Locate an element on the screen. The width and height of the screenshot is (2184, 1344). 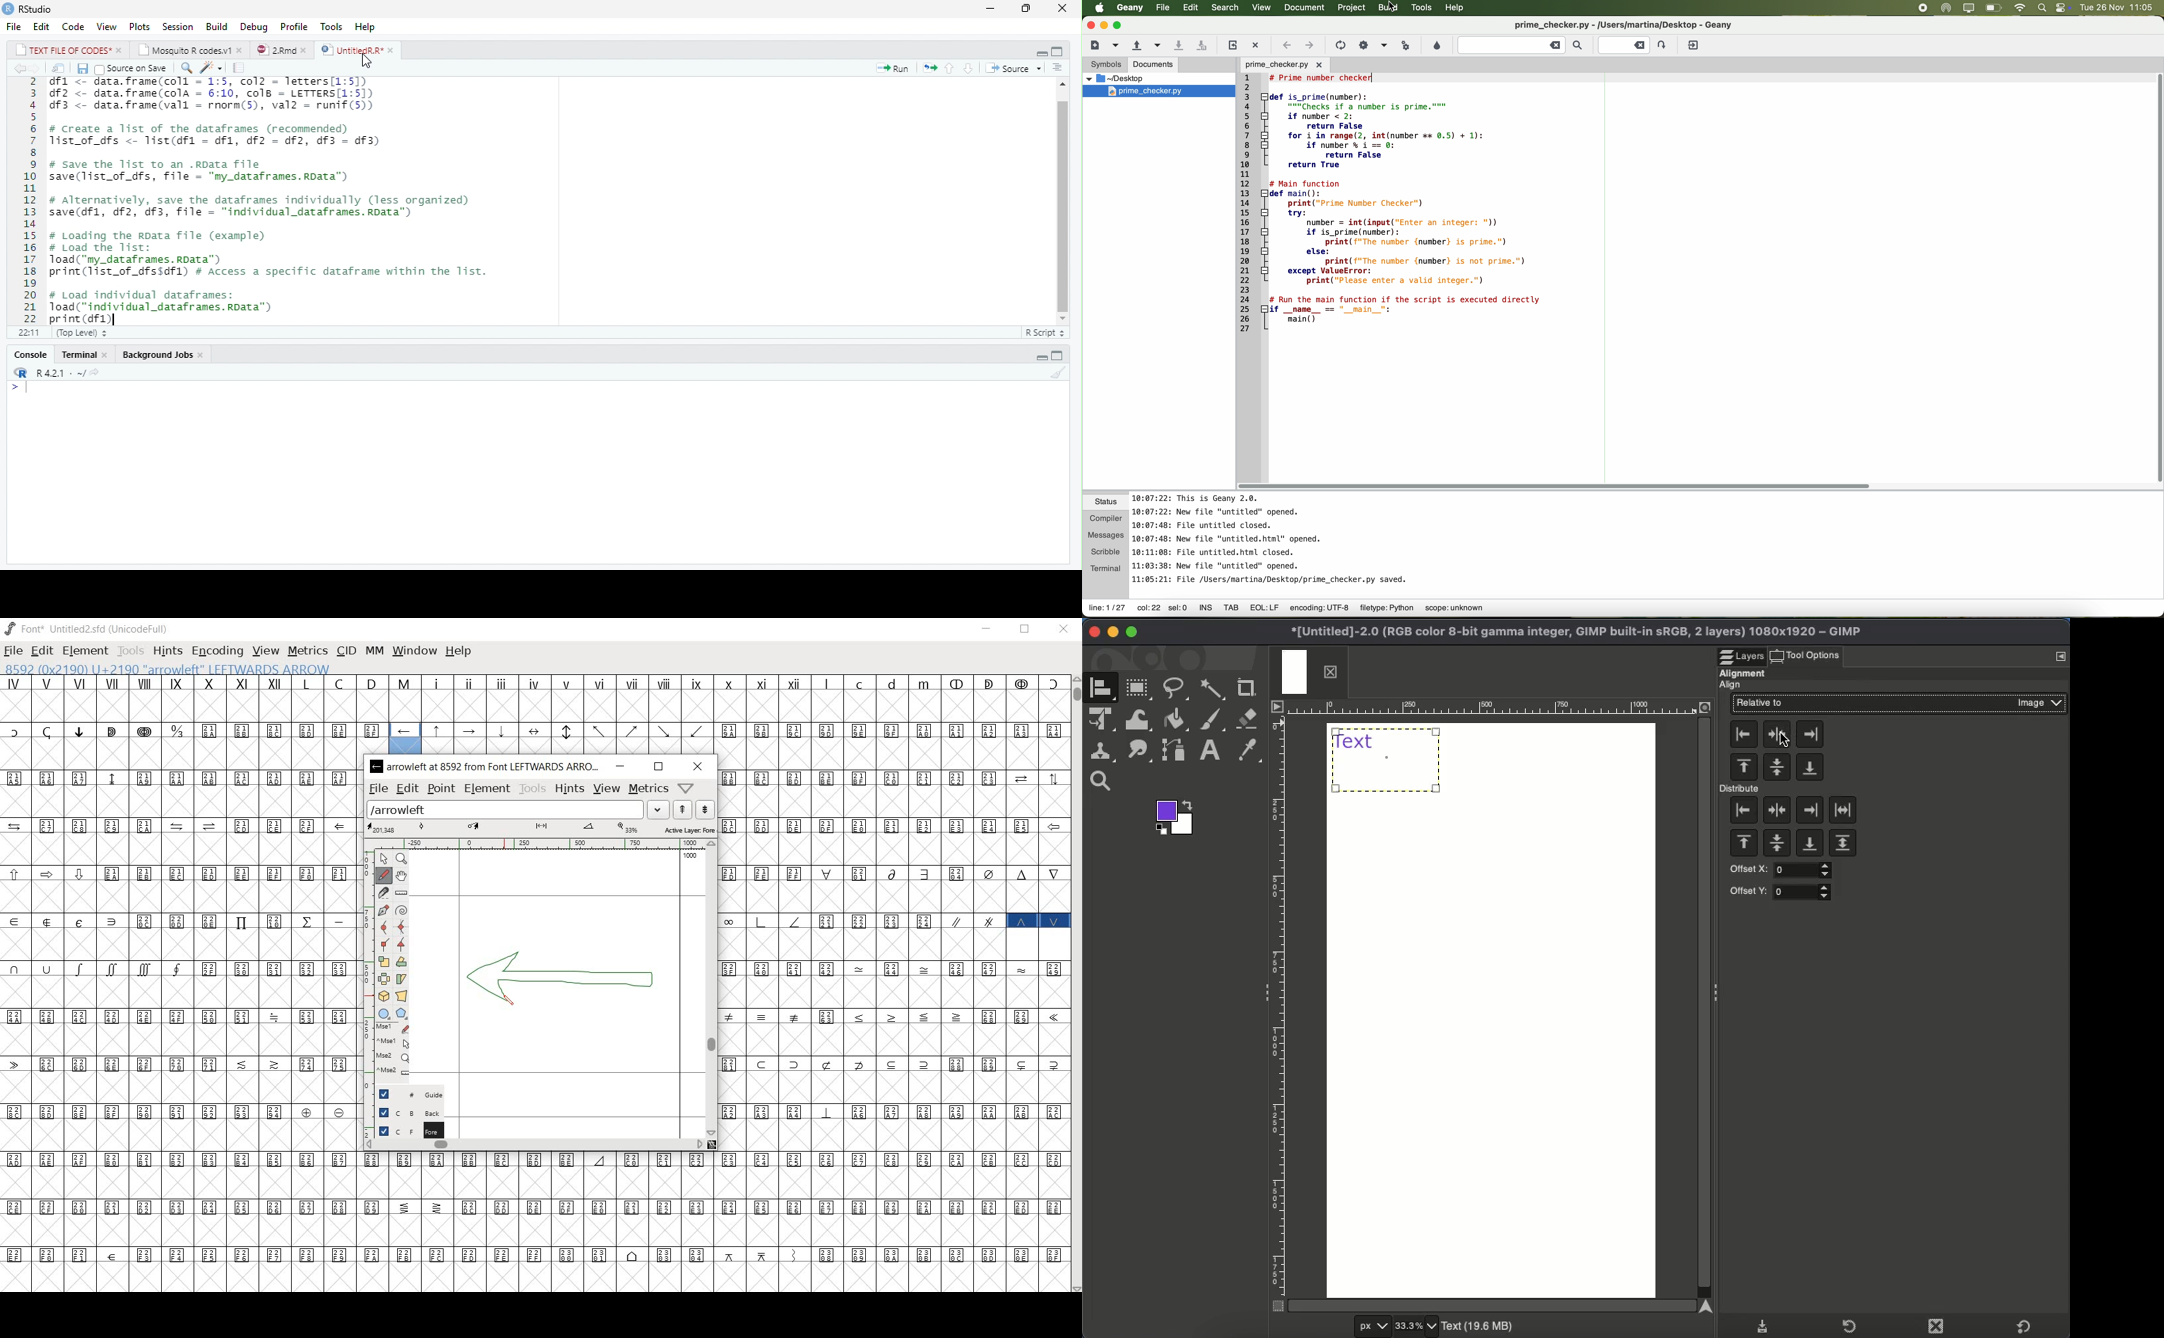
Help/Window is located at coordinates (688, 788).